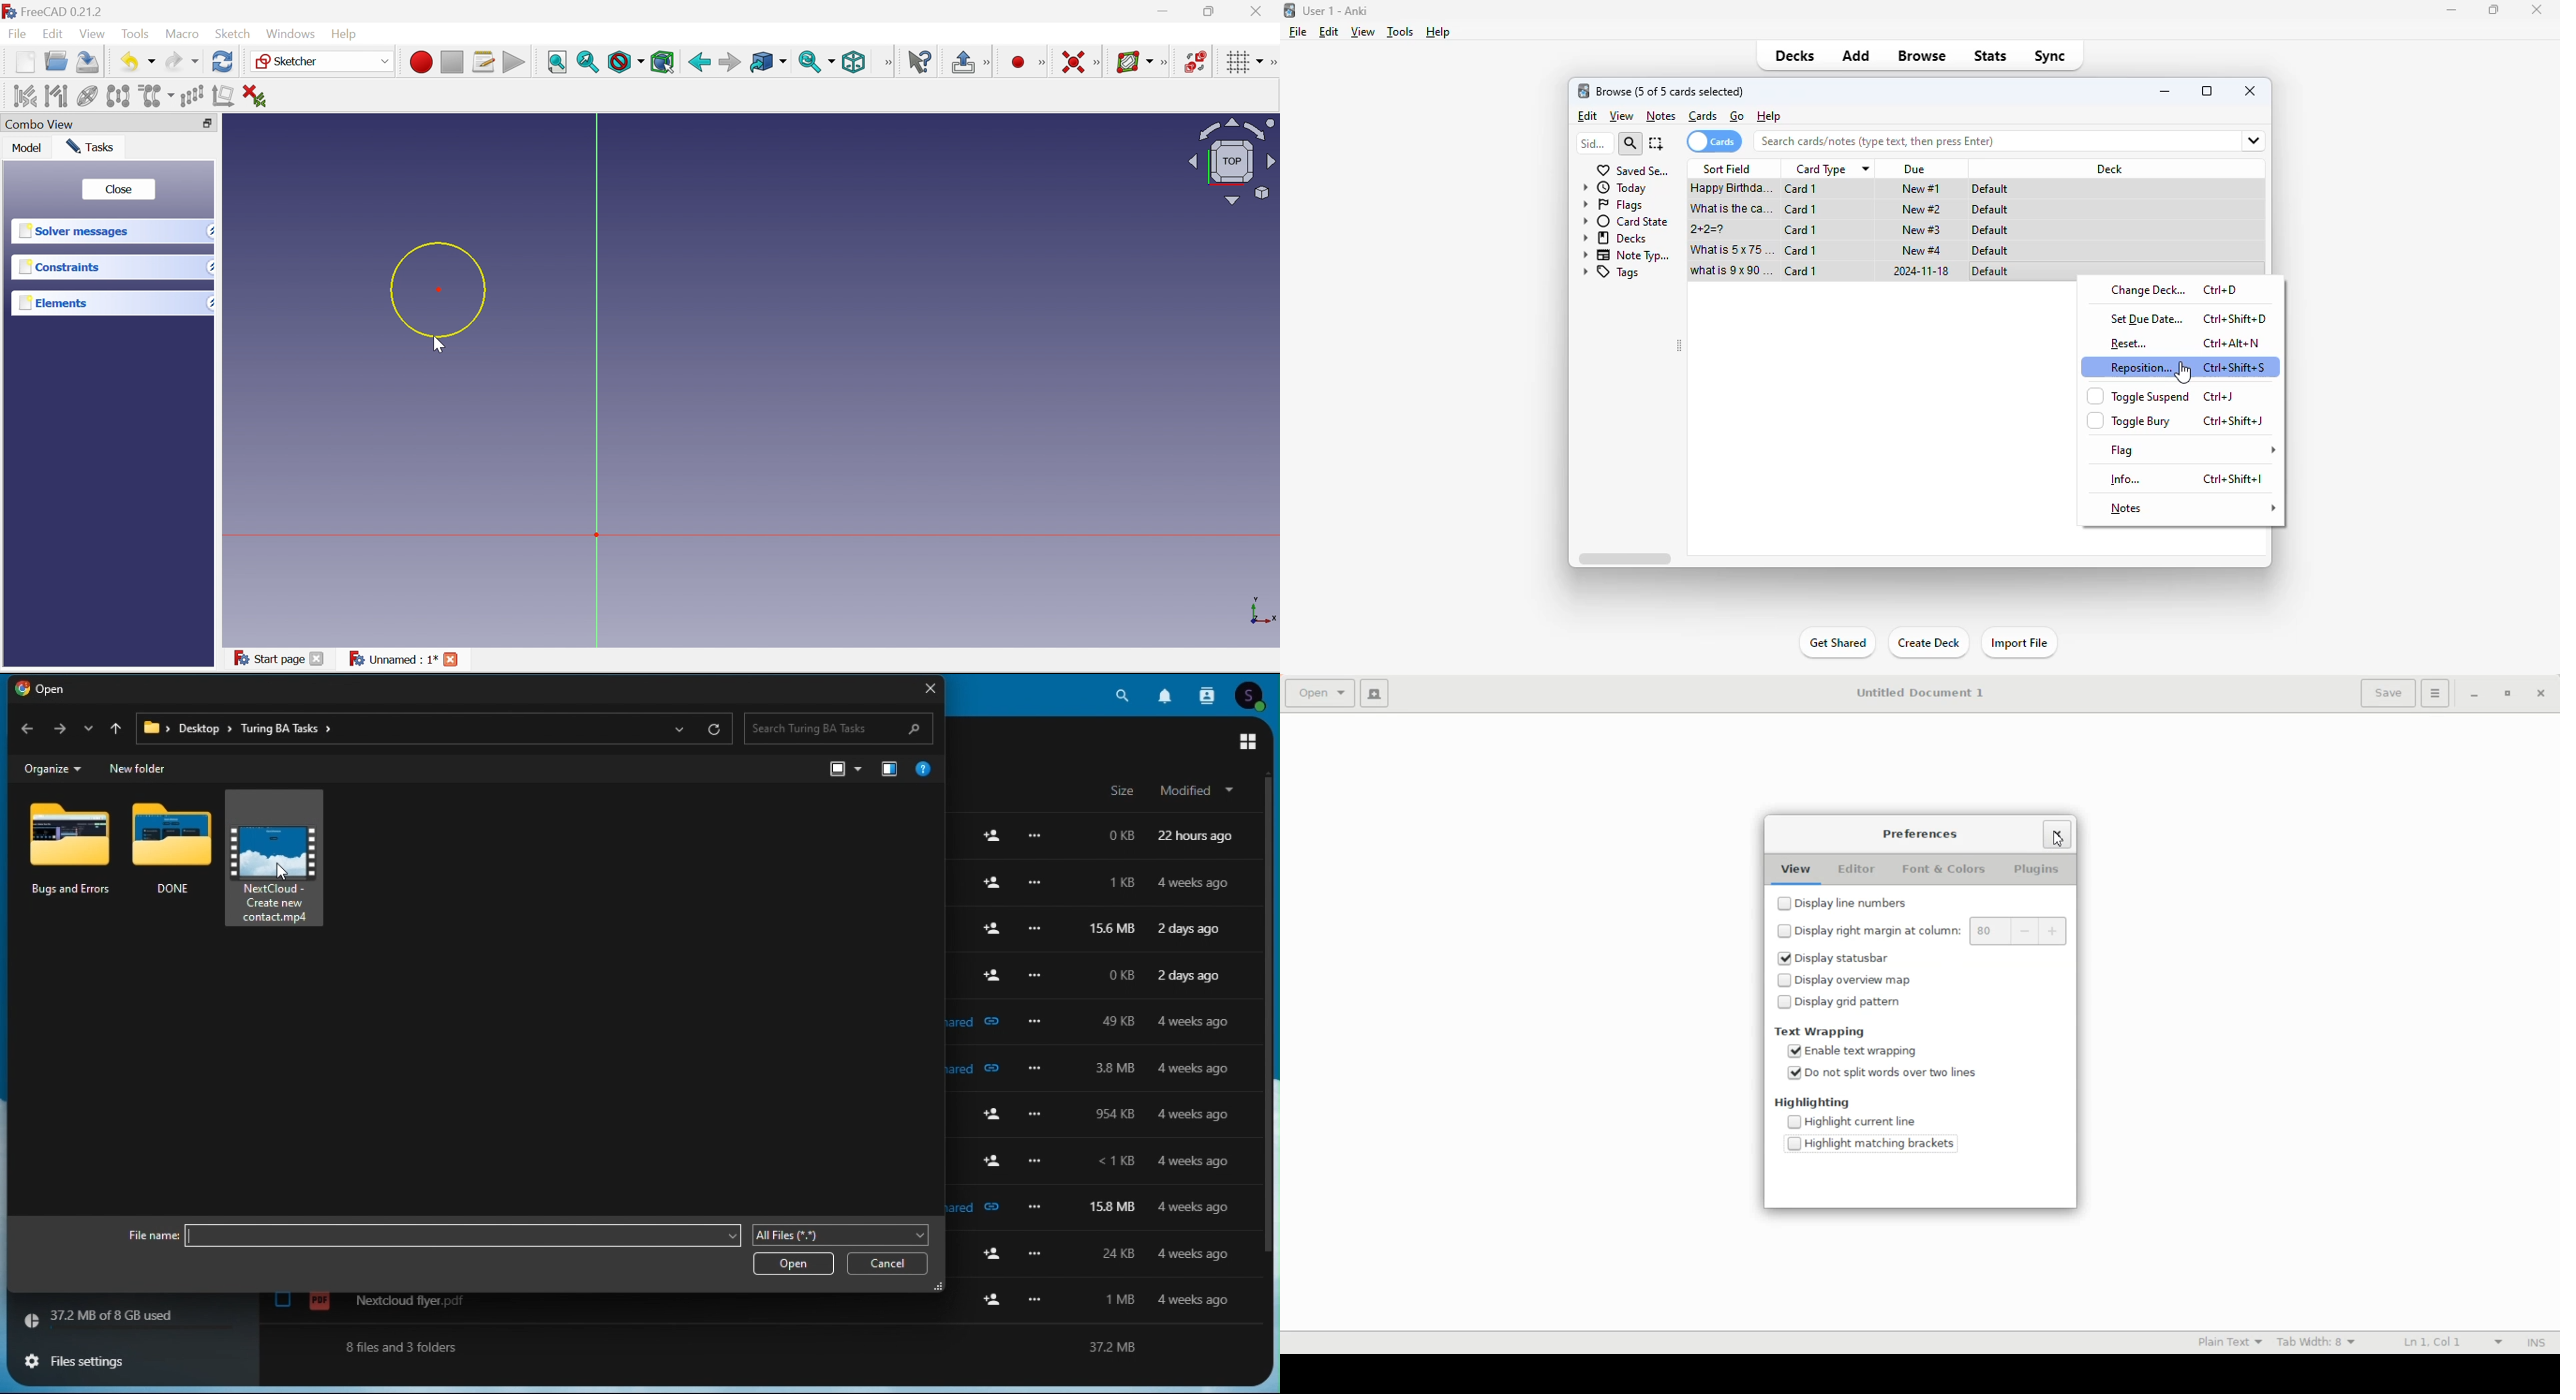 Image resolution: width=2576 pixels, height=1400 pixels. Describe the element at coordinates (1989, 210) in the screenshot. I see `default` at that location.